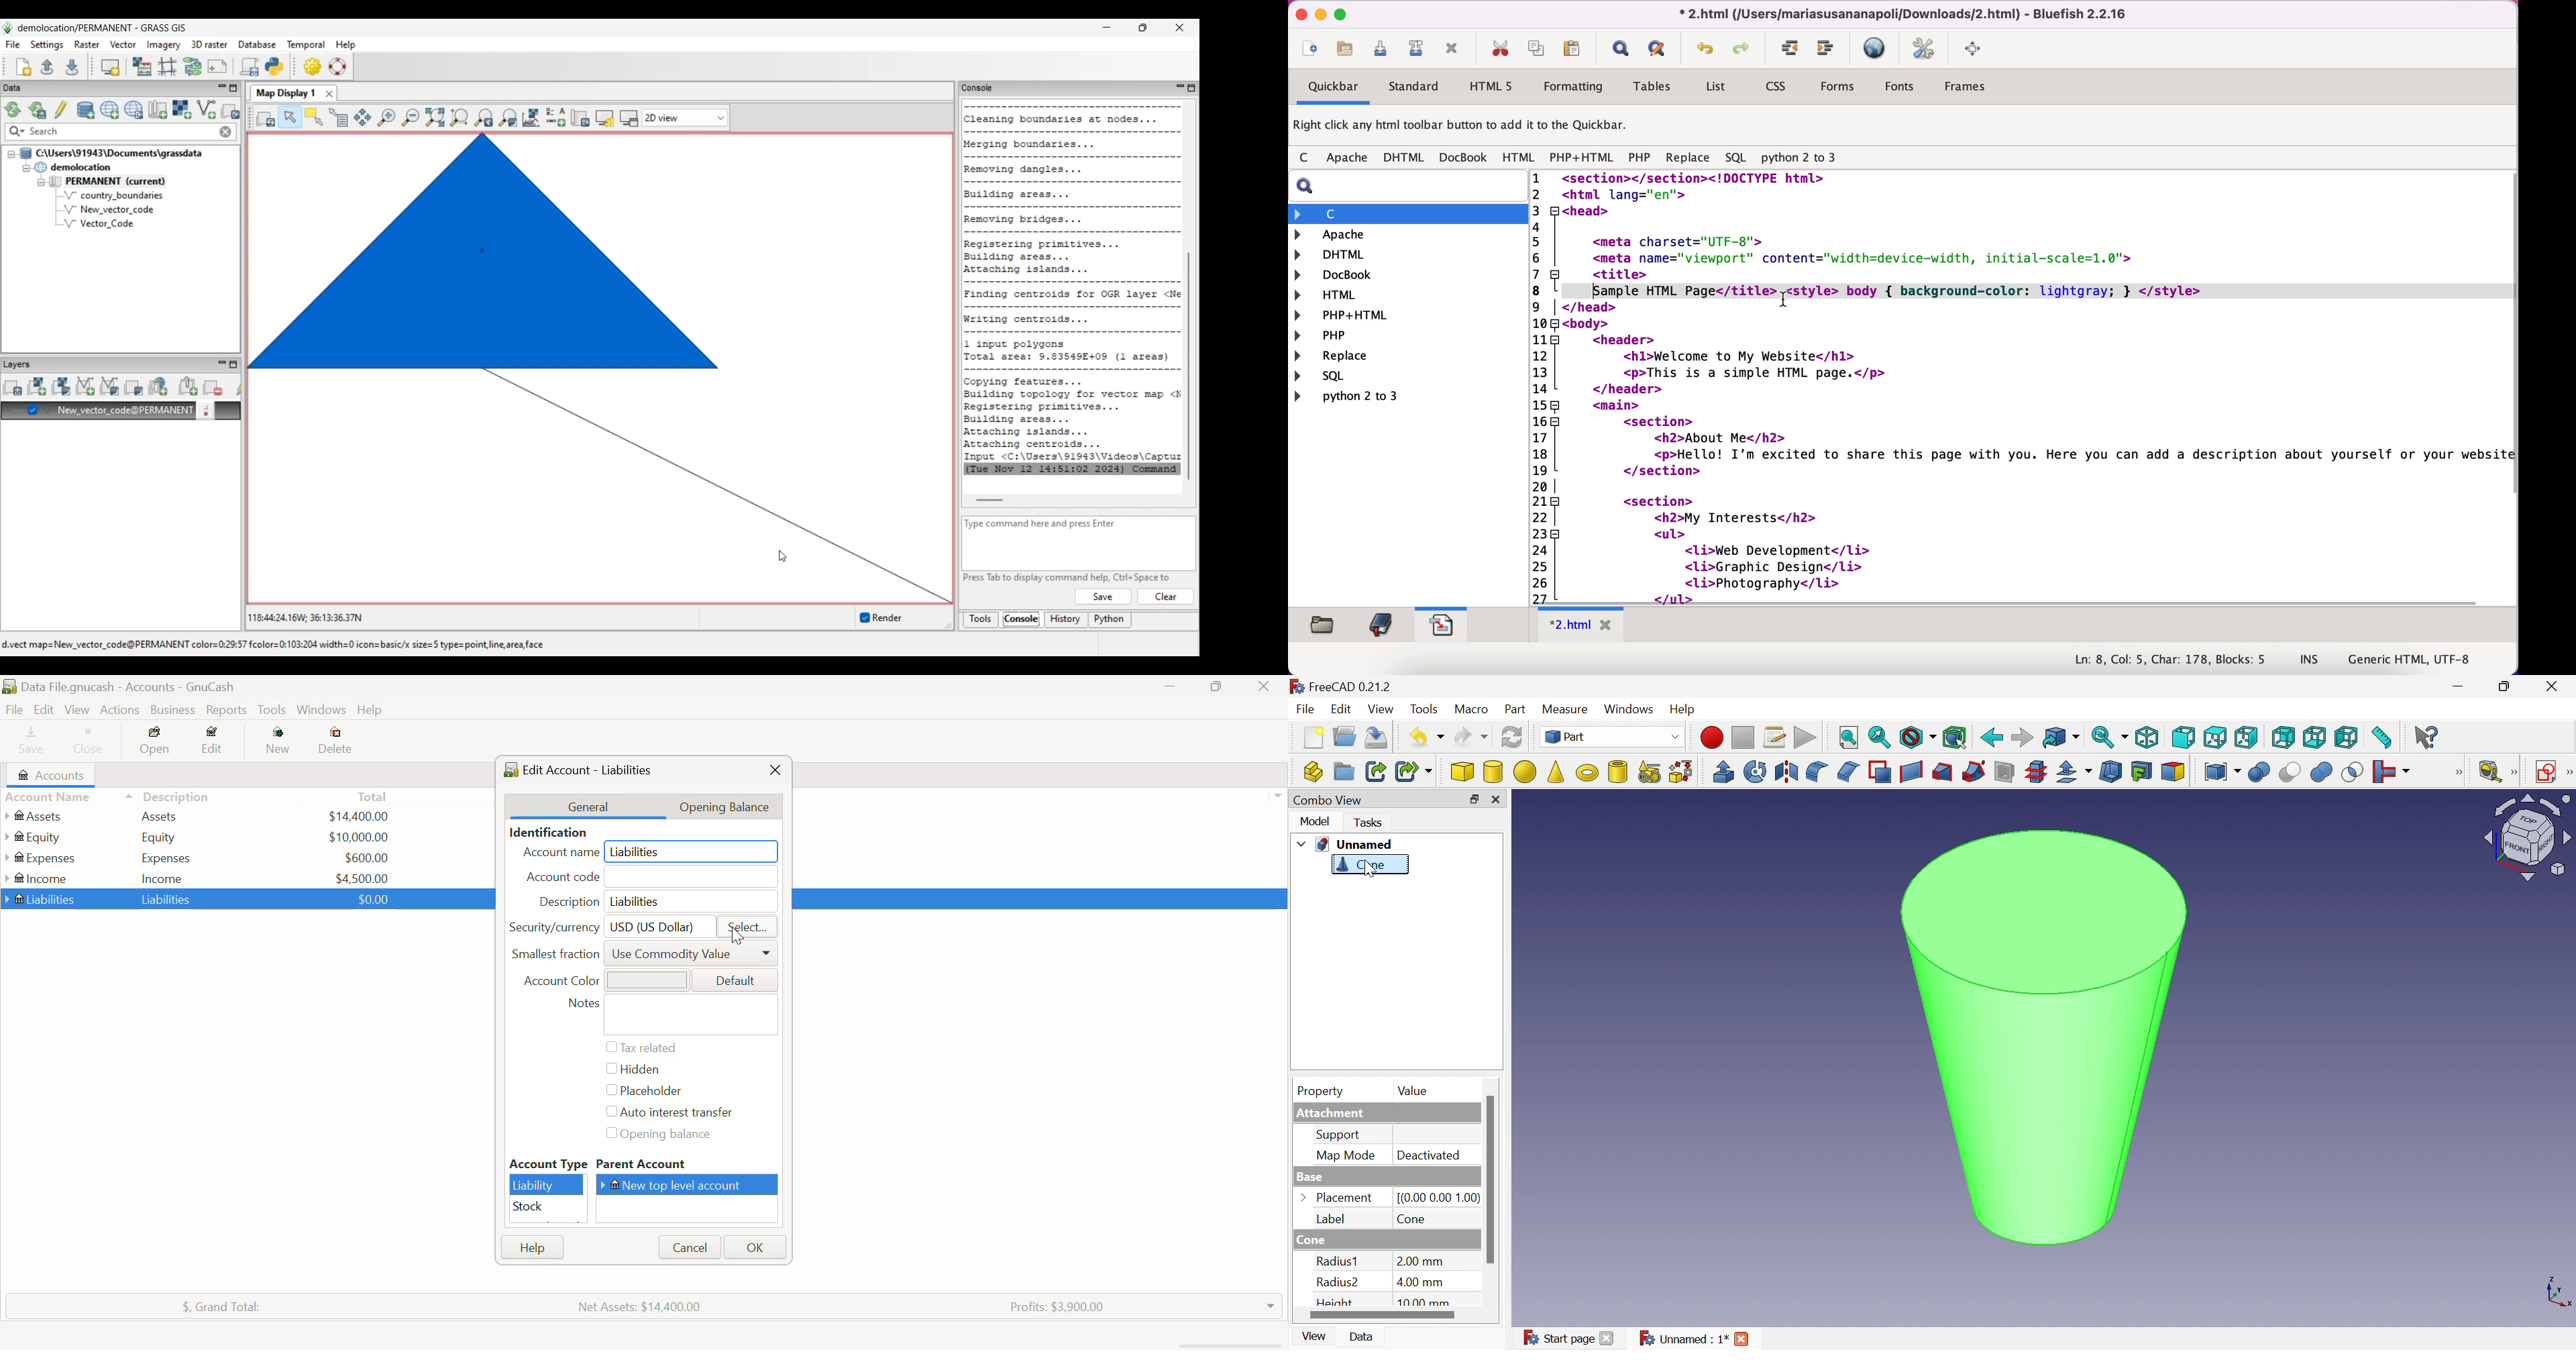  What do you see at coordinates (2148, 736) in the screenshot?
I see `Isometric` at bounding box center [2148, 736].